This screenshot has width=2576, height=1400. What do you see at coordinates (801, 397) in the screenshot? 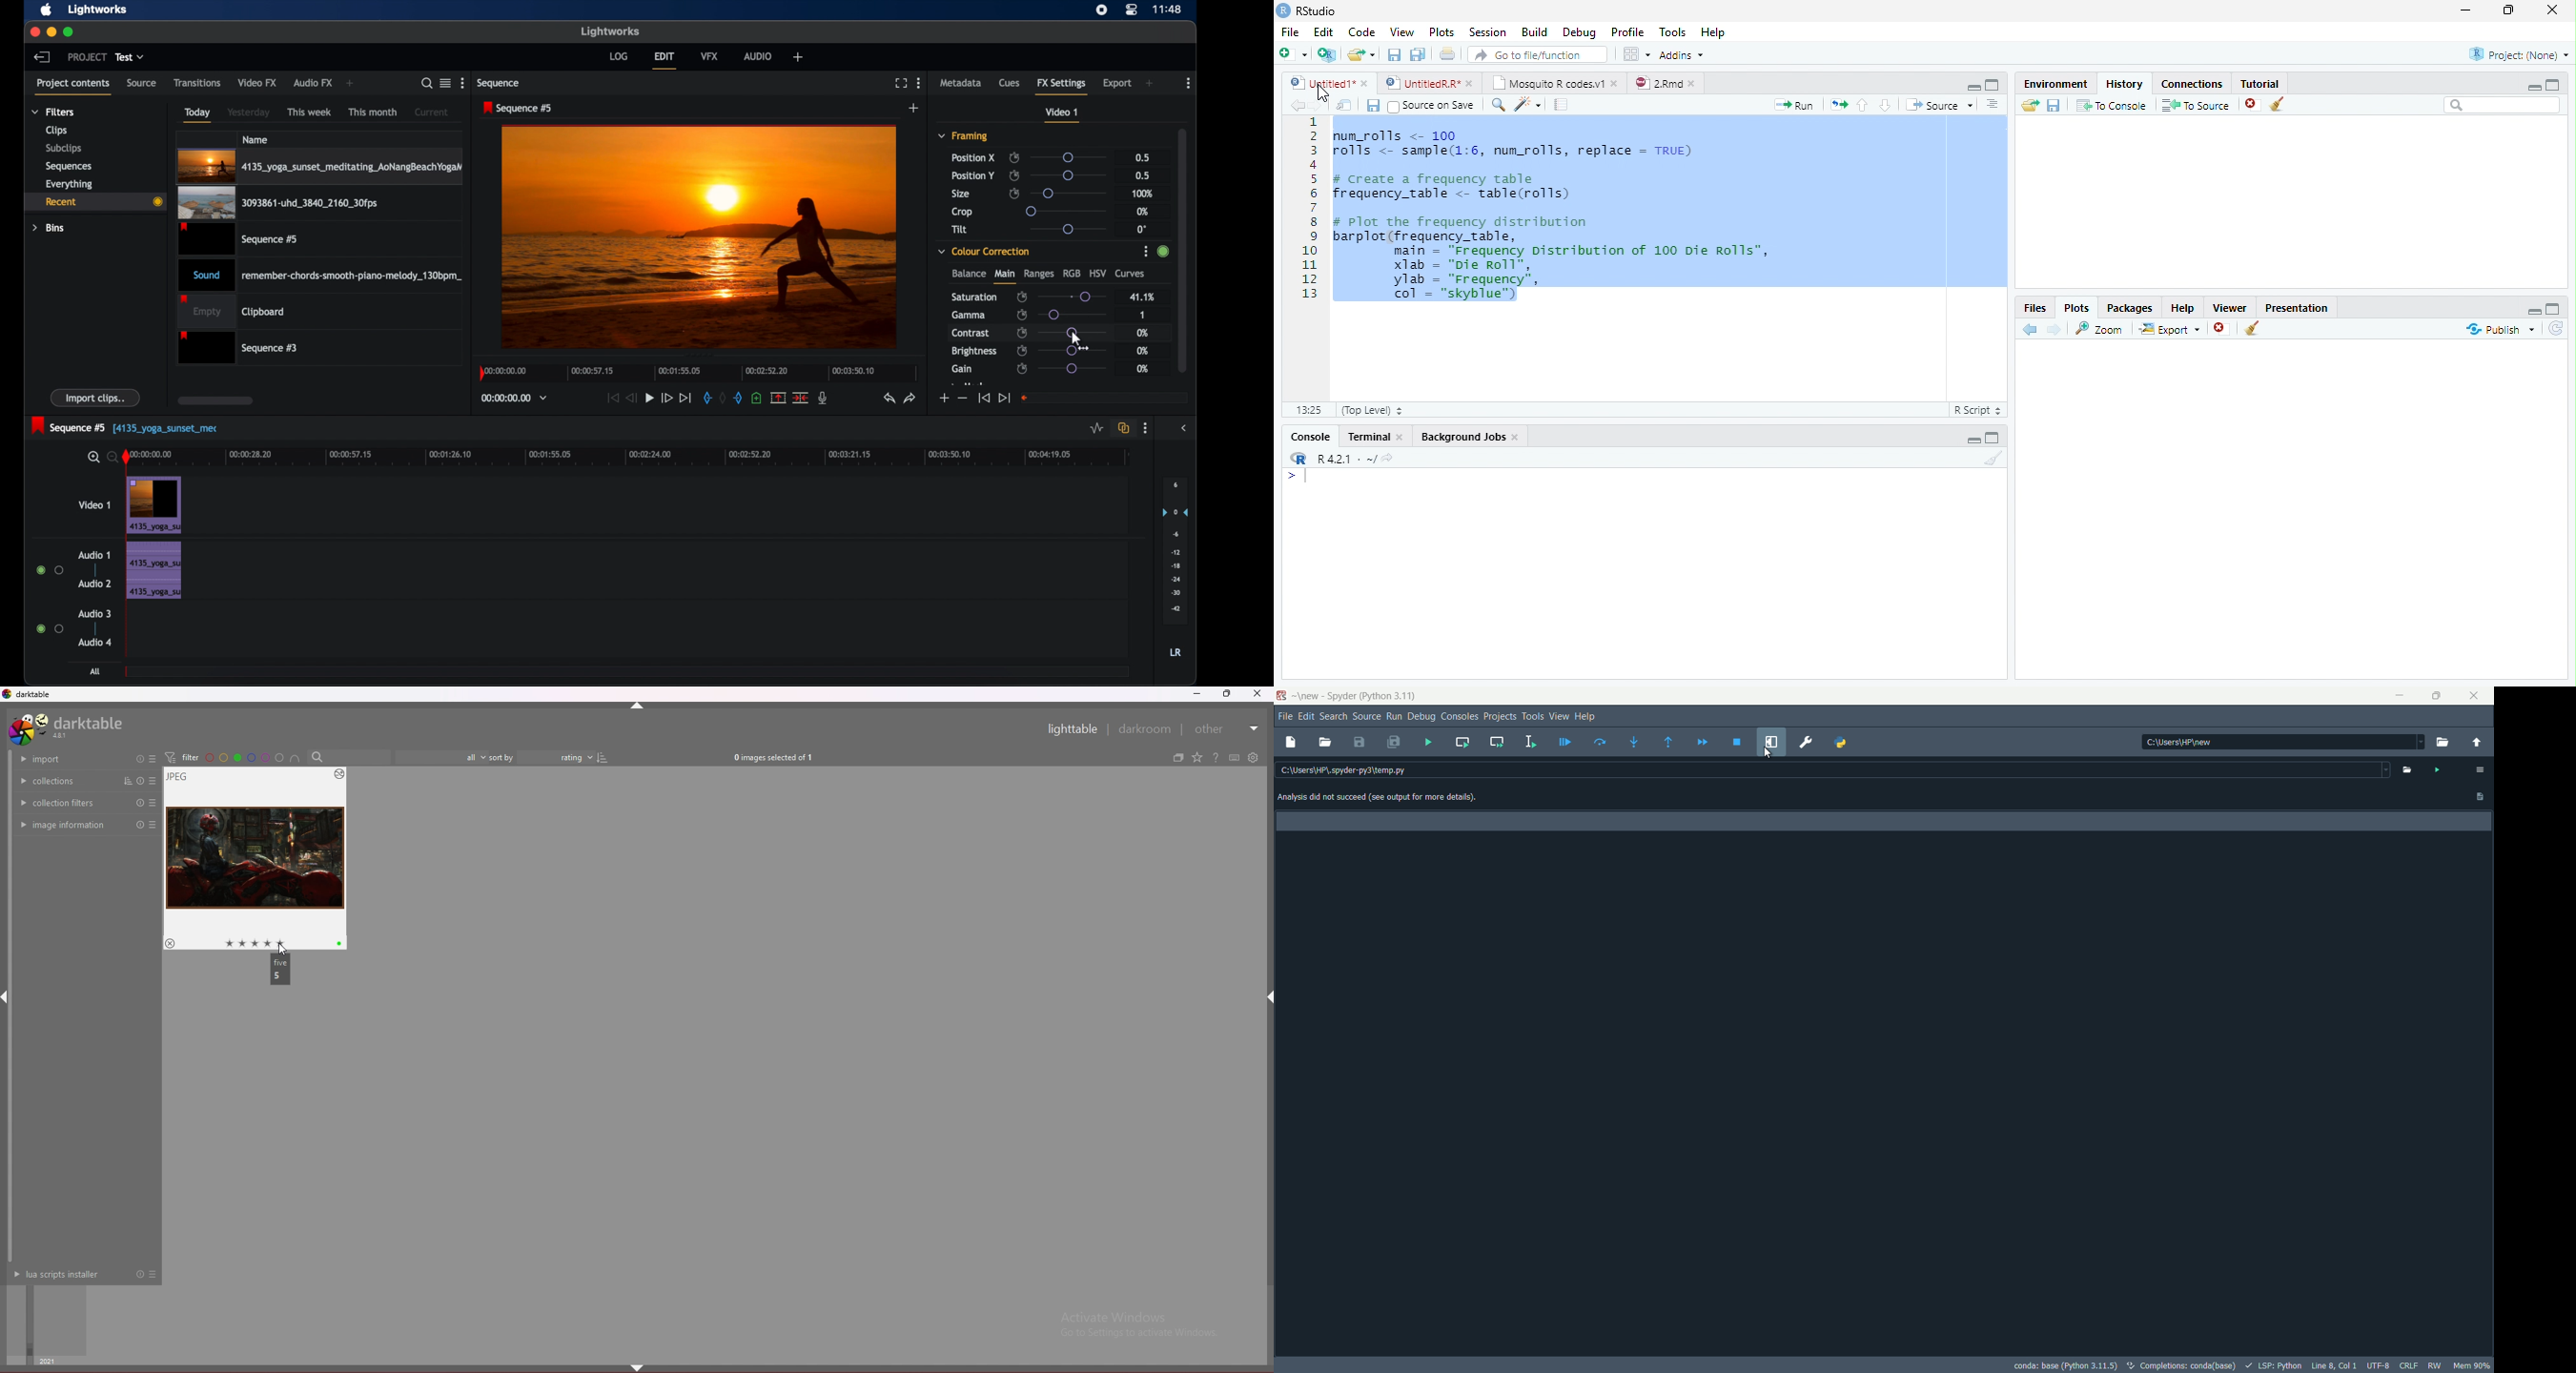
I see `cut` at bounding box center [801, 397].